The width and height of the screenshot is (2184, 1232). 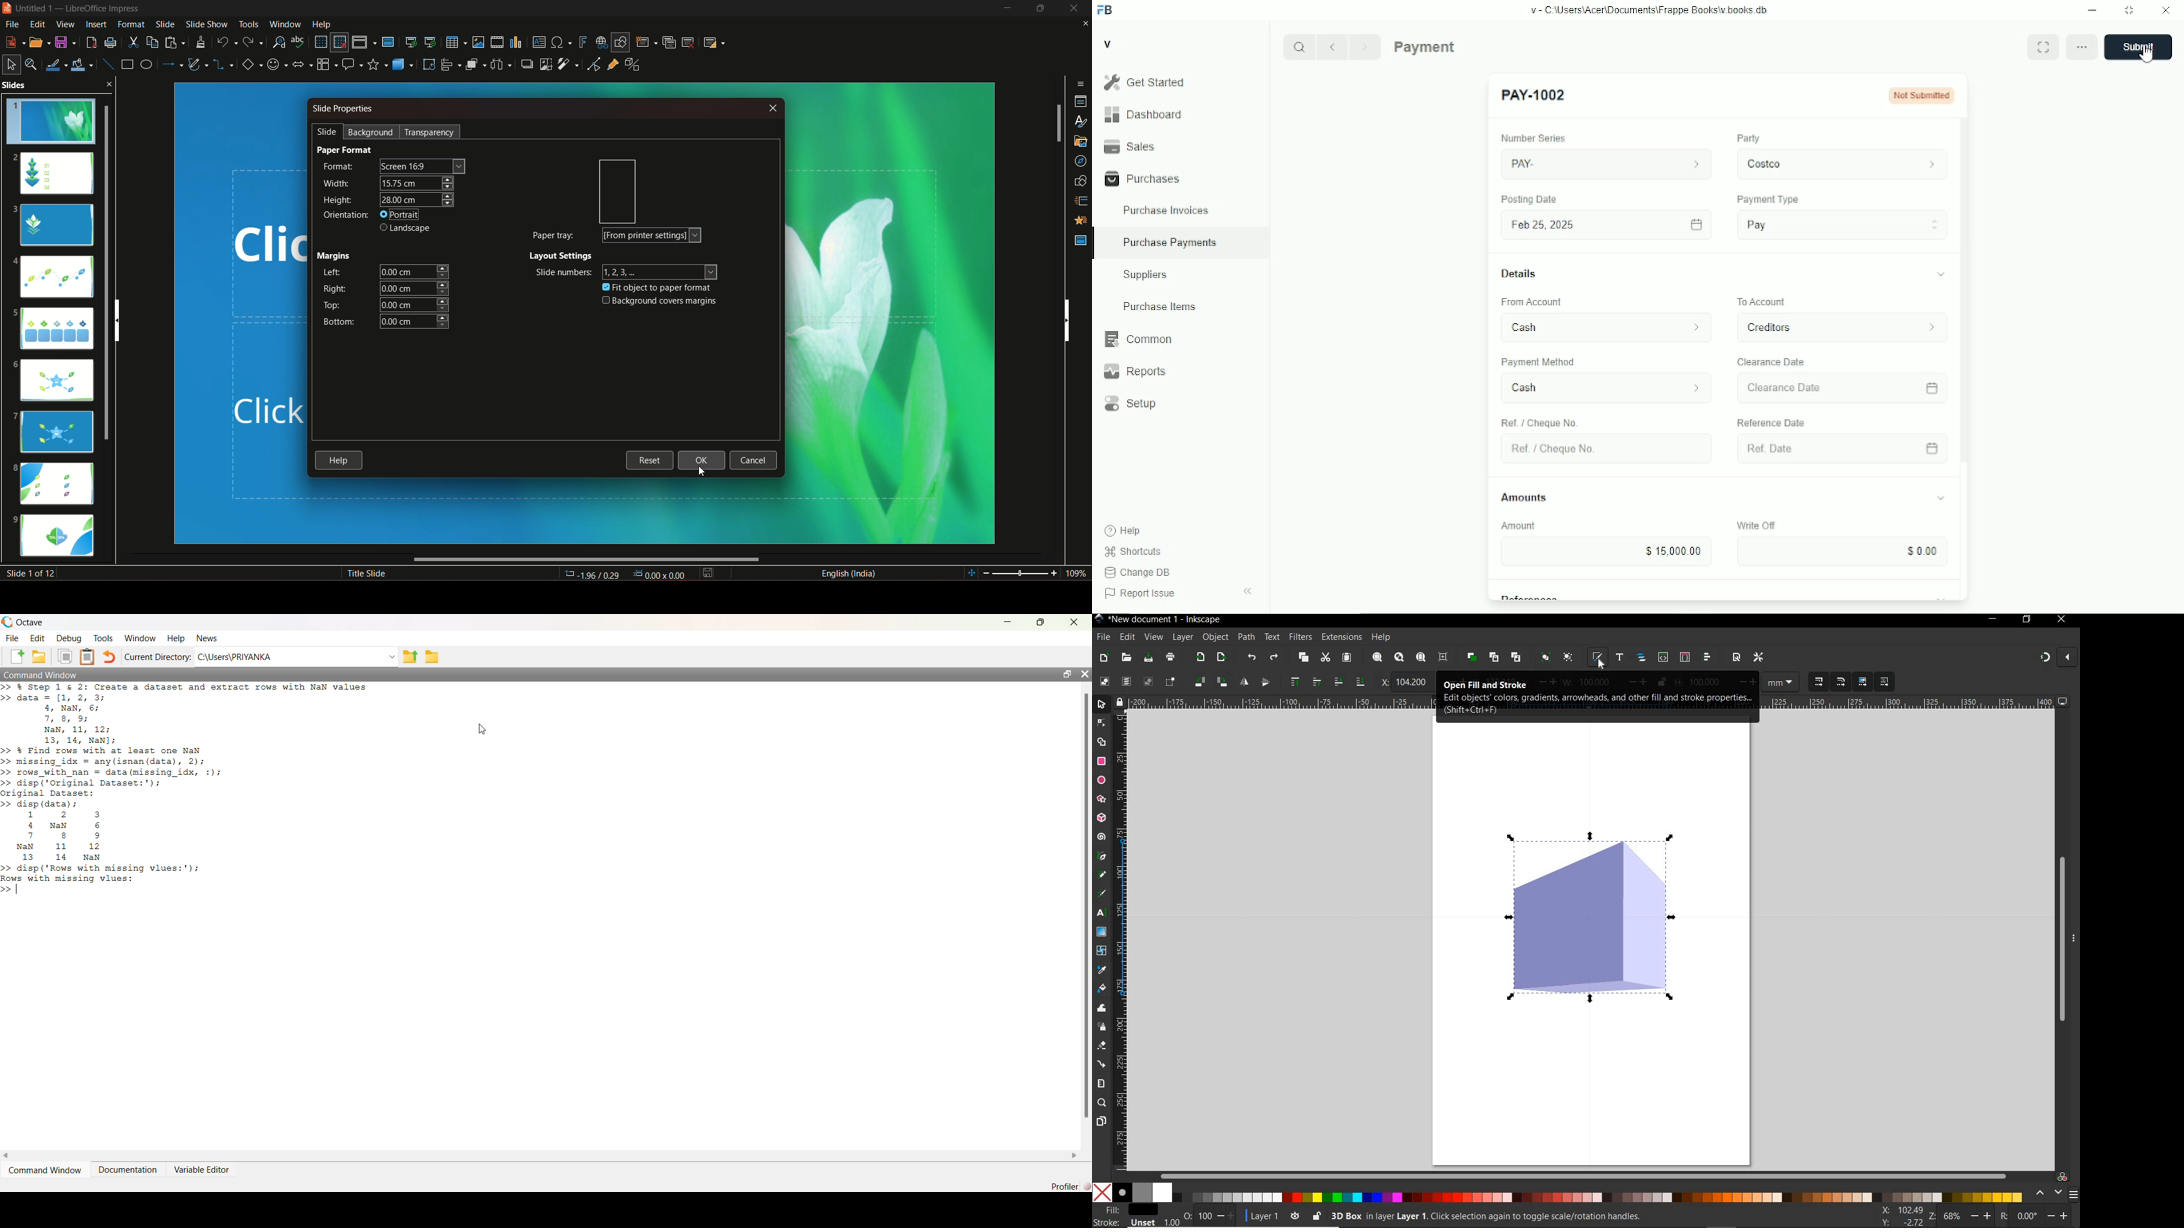 What do you see at coordinates (1079, 143) in the screenshot?
I see `gallery` at bounding box center [1079, 143].